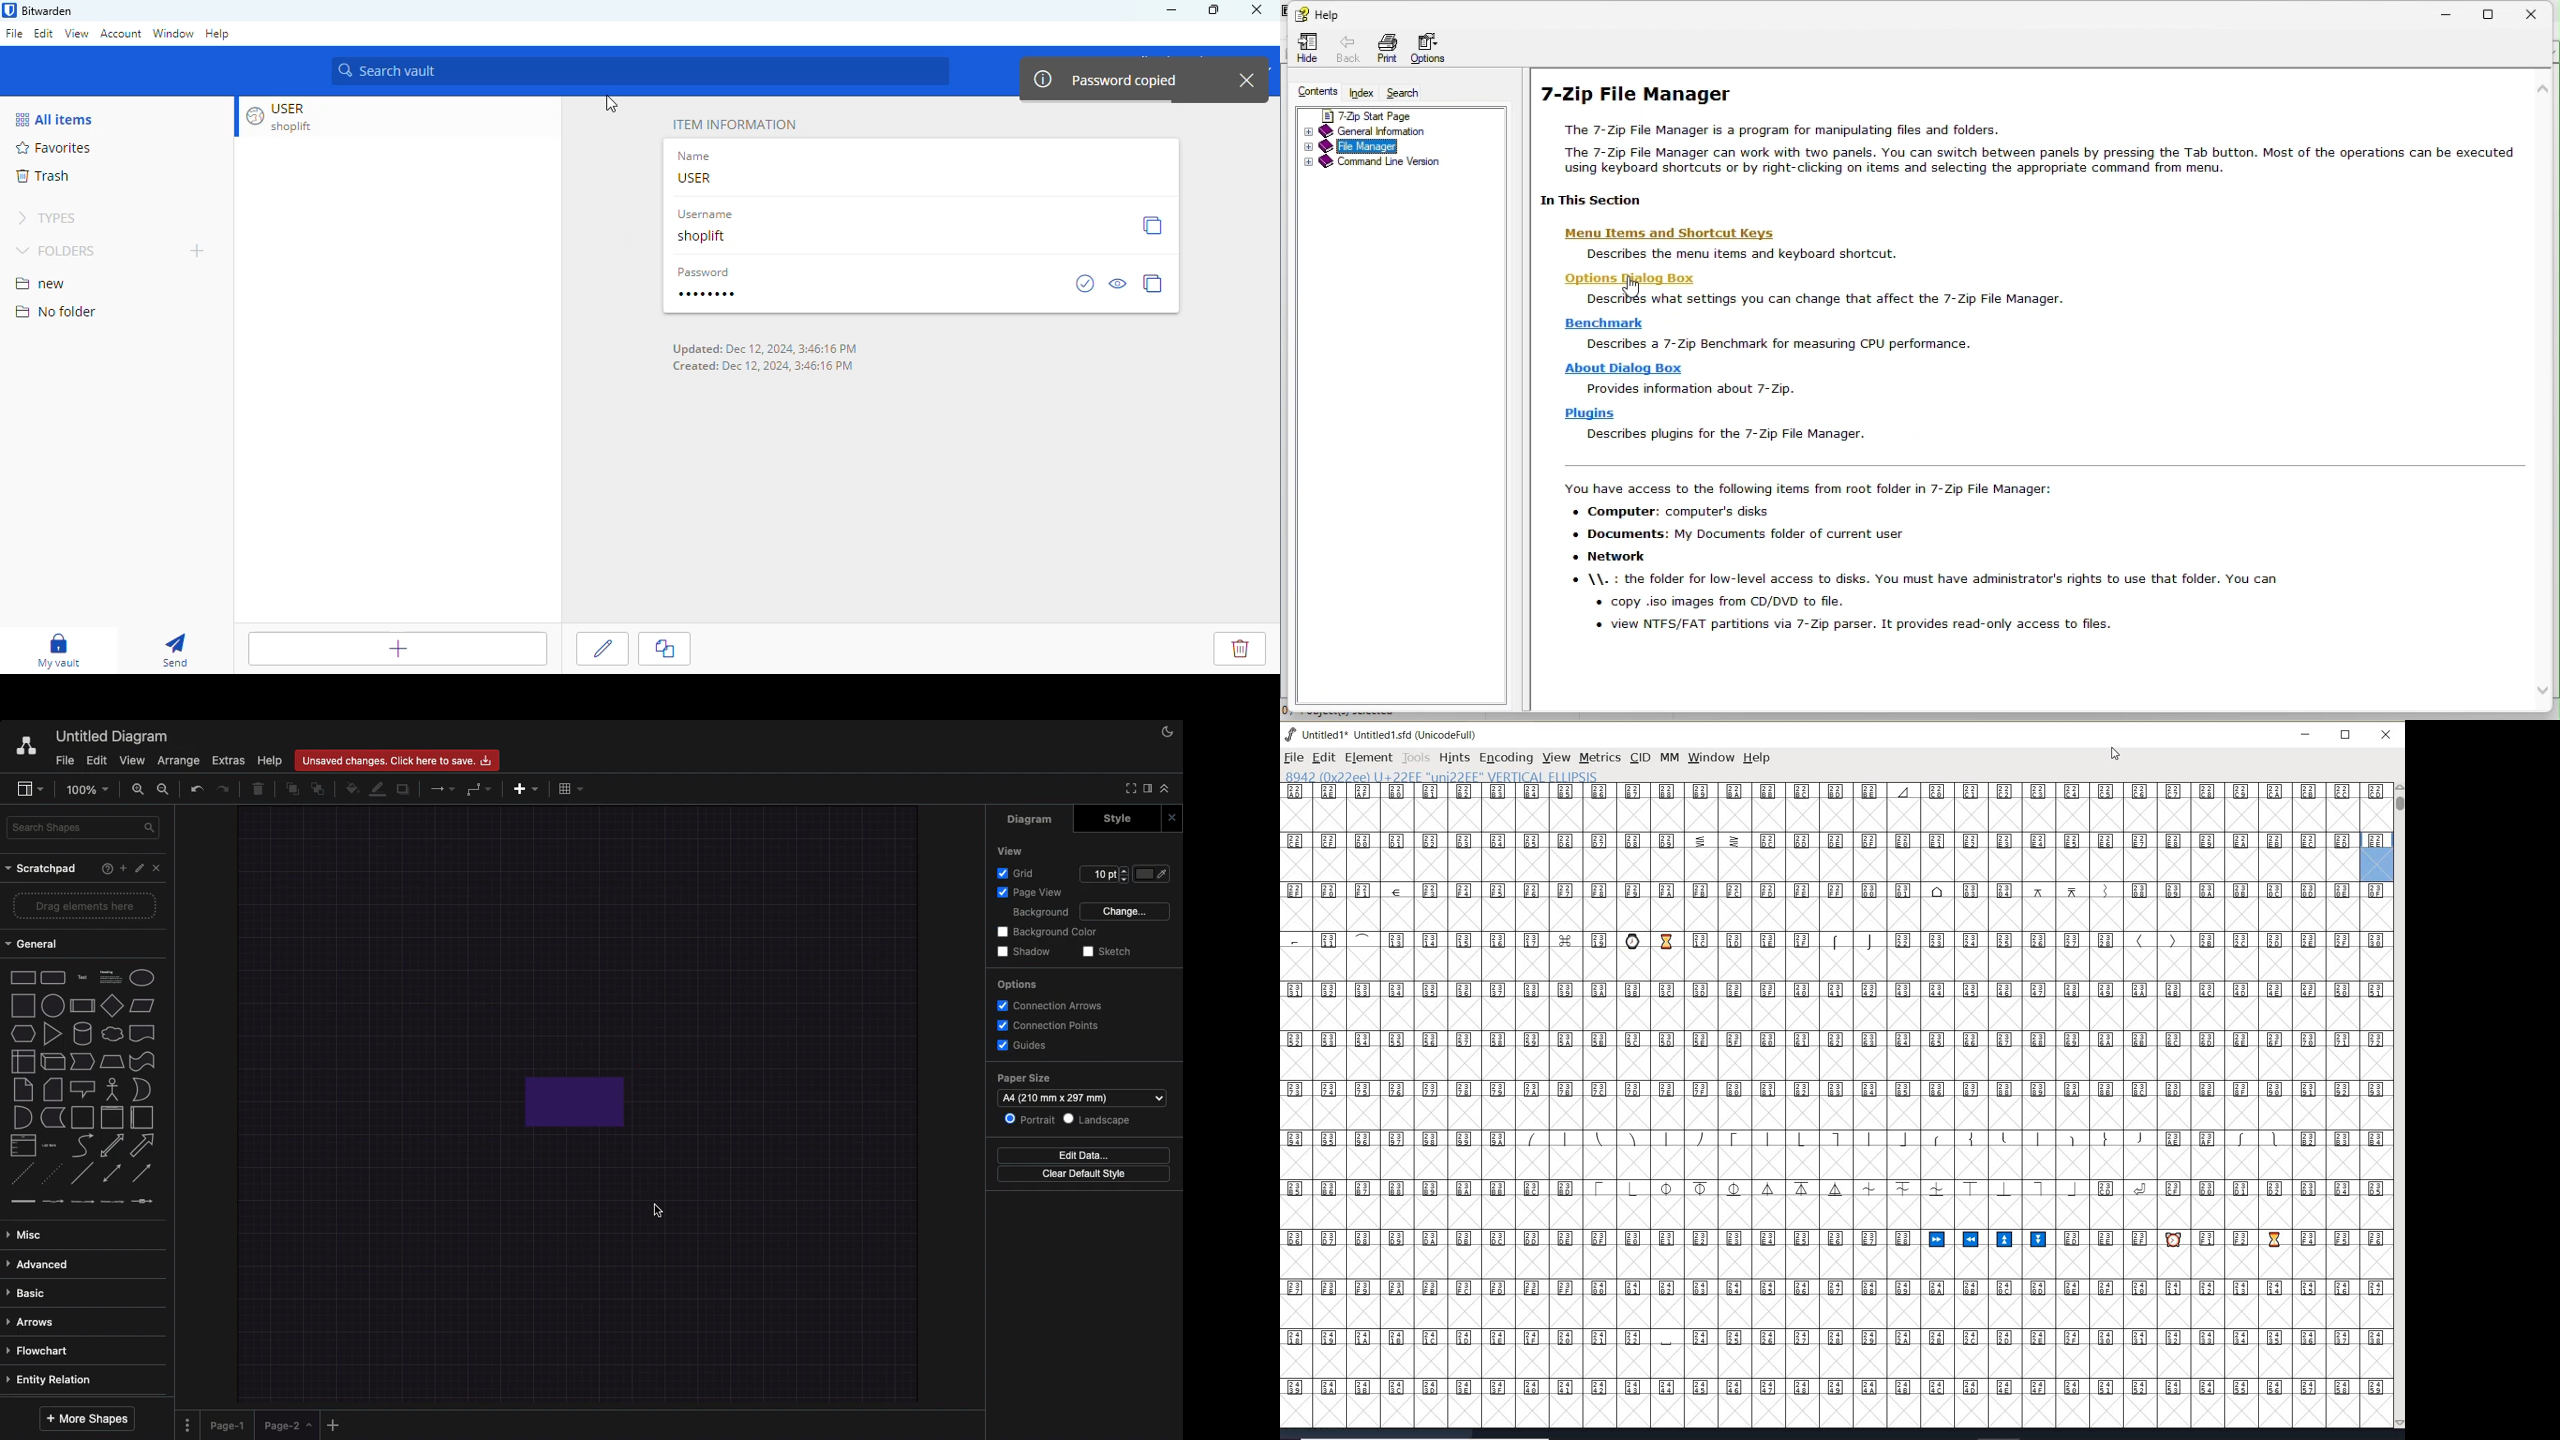 This screenshot has width=2576, height=1456. Describe the element at coordinates (81, 1116) in the screenshot. I see `container` at that location.